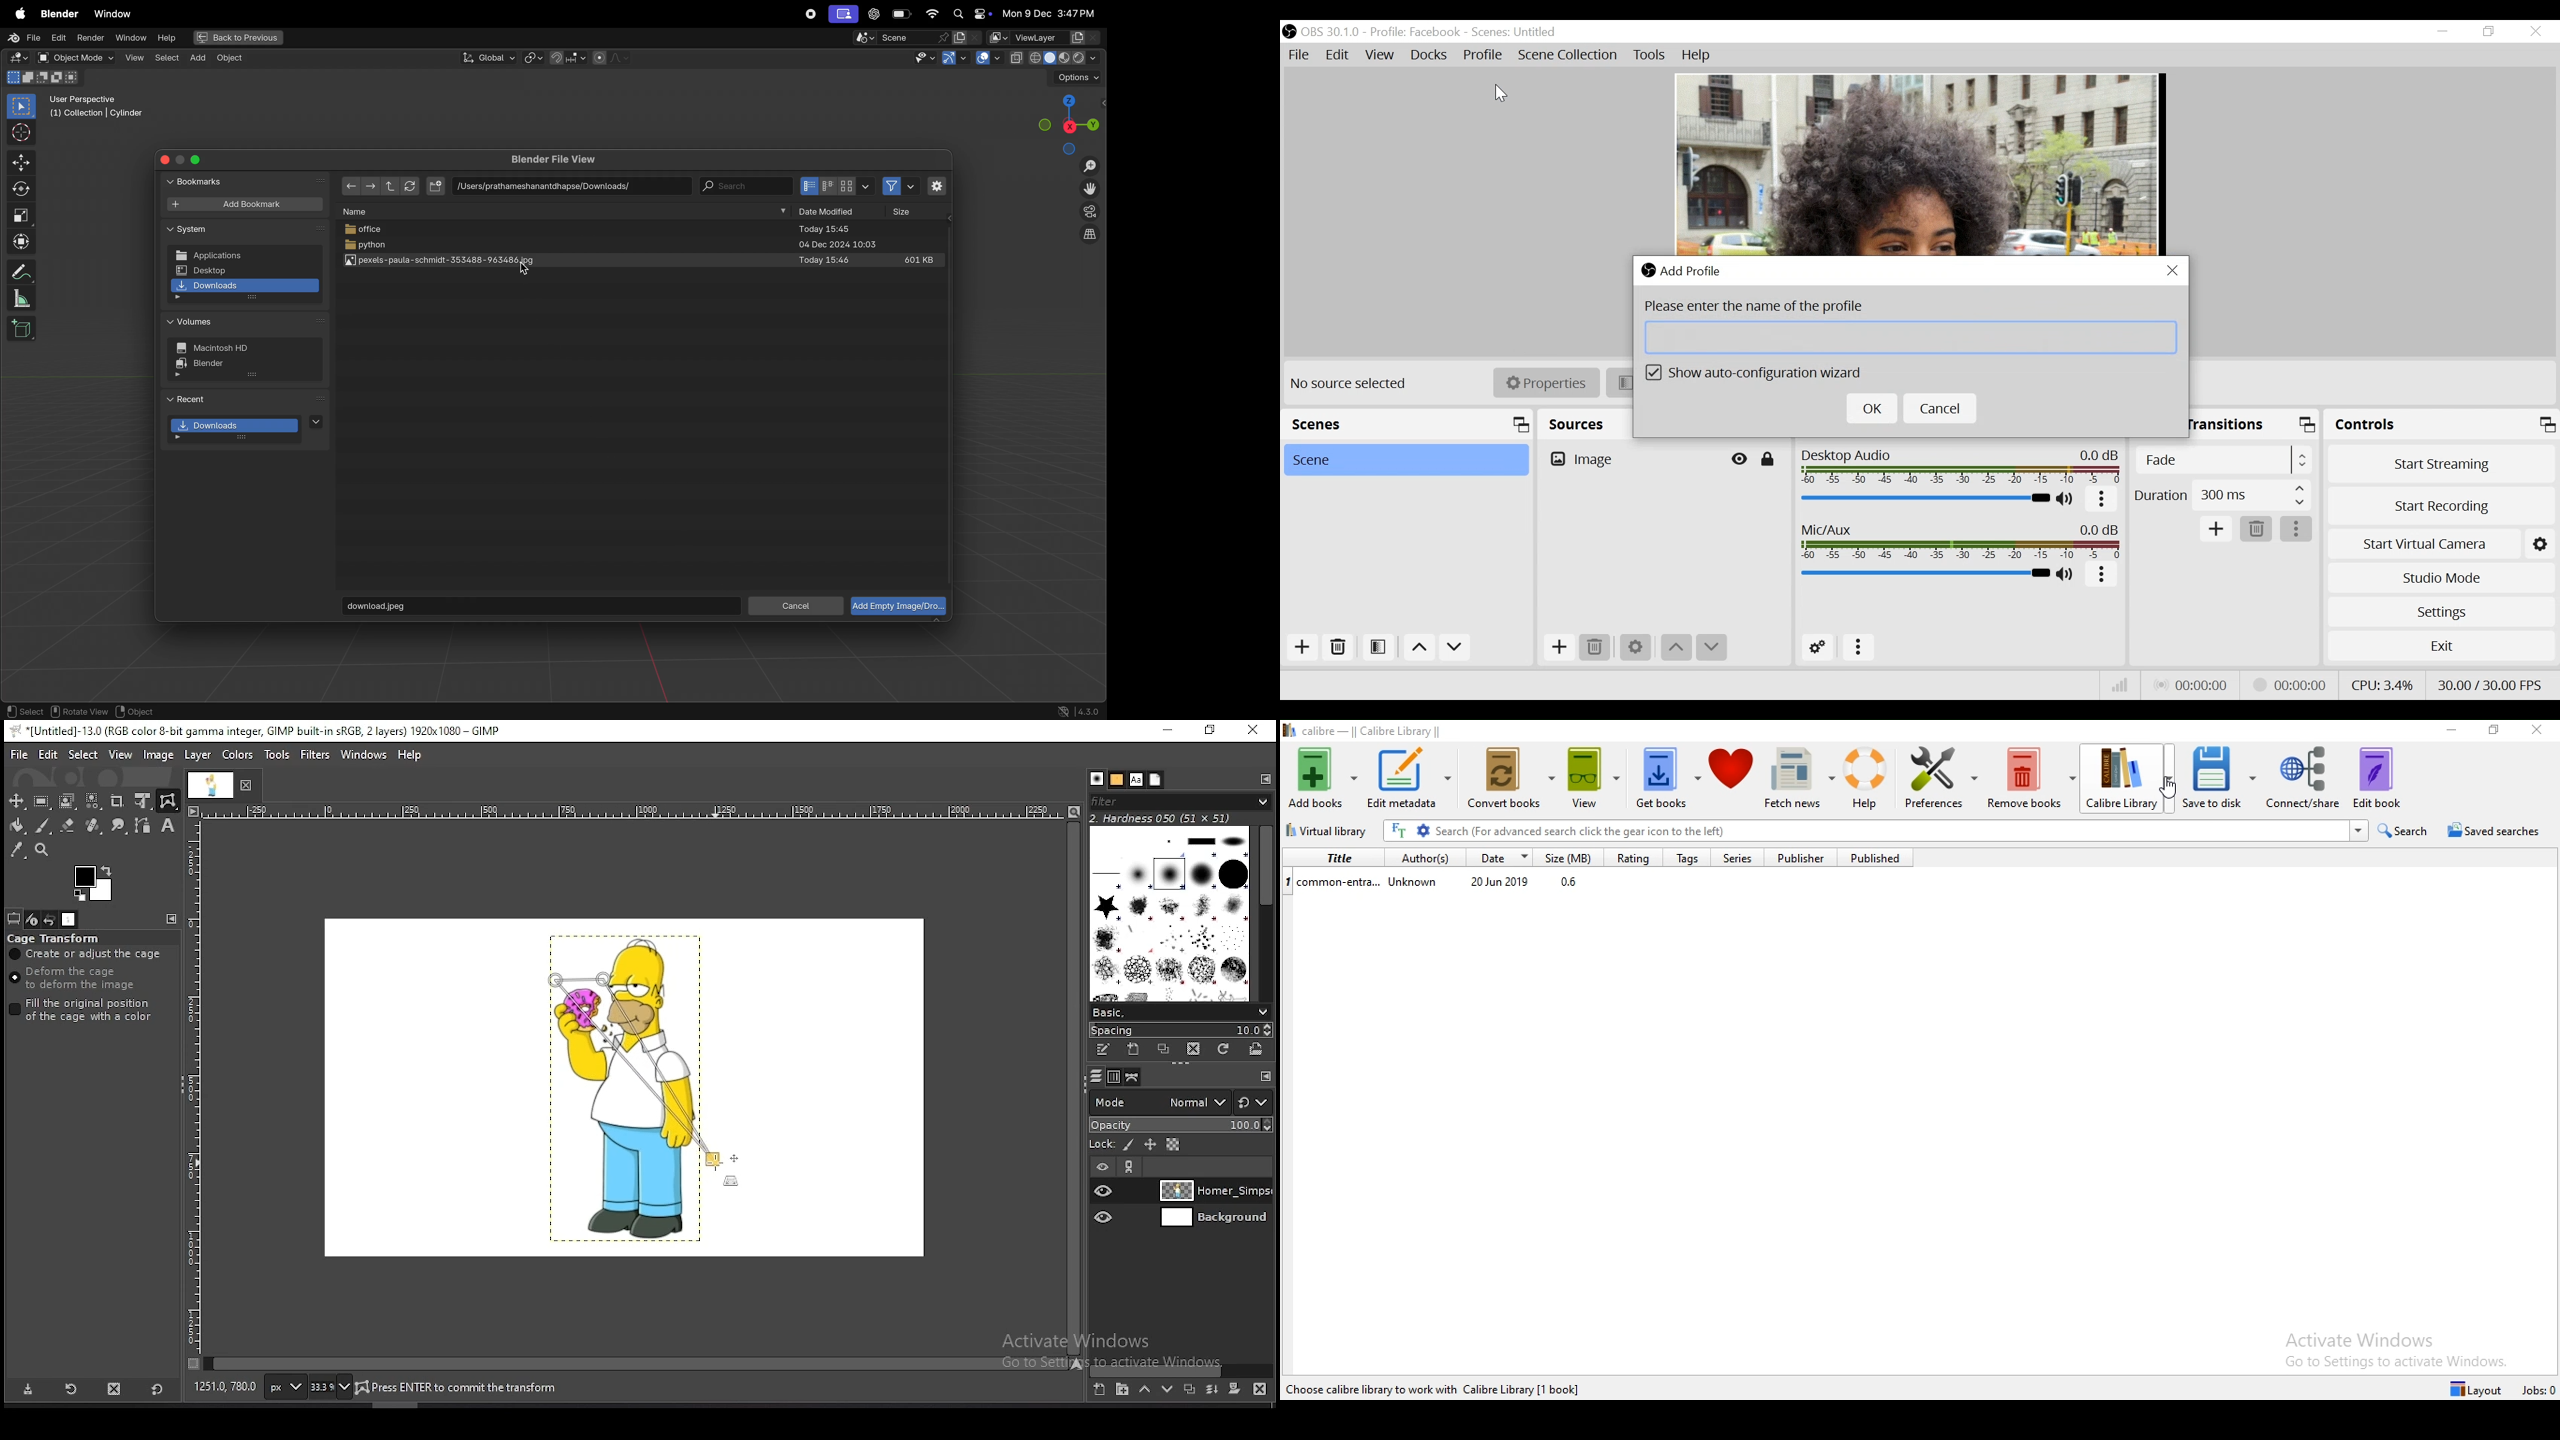 The width and height of the screenshot is (2576, 1456). What do you see at coordinates (70, 920) in the screenshot?
I see `images` at bounding box center [70, 920].